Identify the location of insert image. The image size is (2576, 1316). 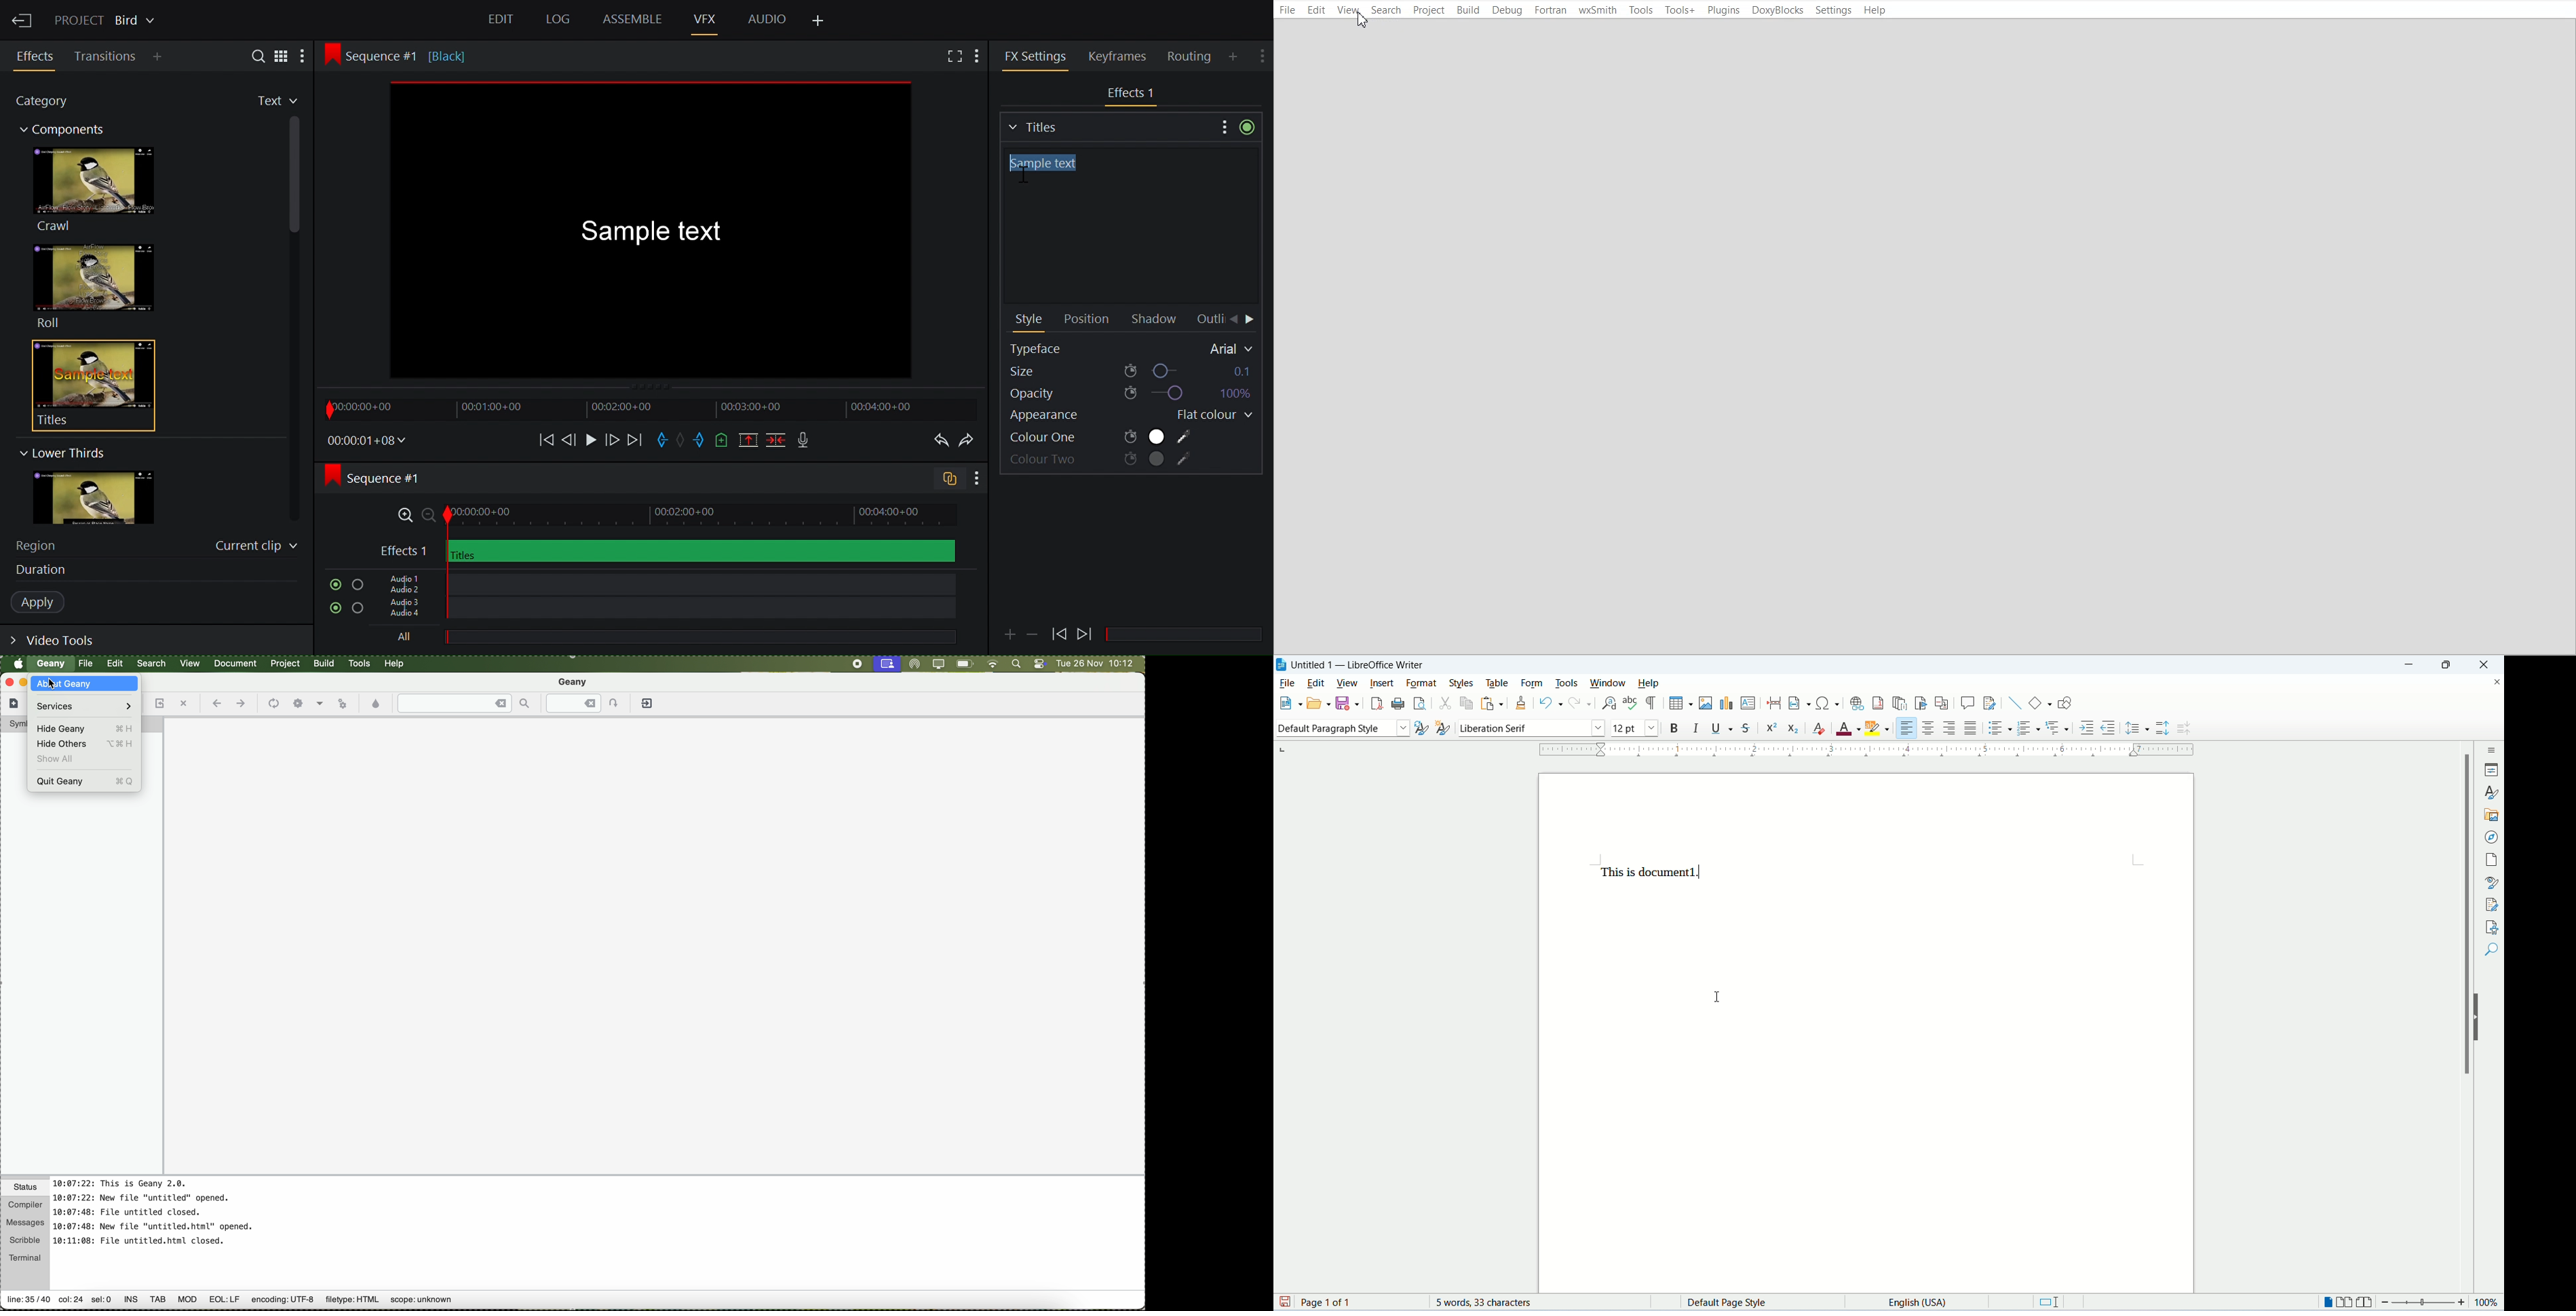
(1705, 702).